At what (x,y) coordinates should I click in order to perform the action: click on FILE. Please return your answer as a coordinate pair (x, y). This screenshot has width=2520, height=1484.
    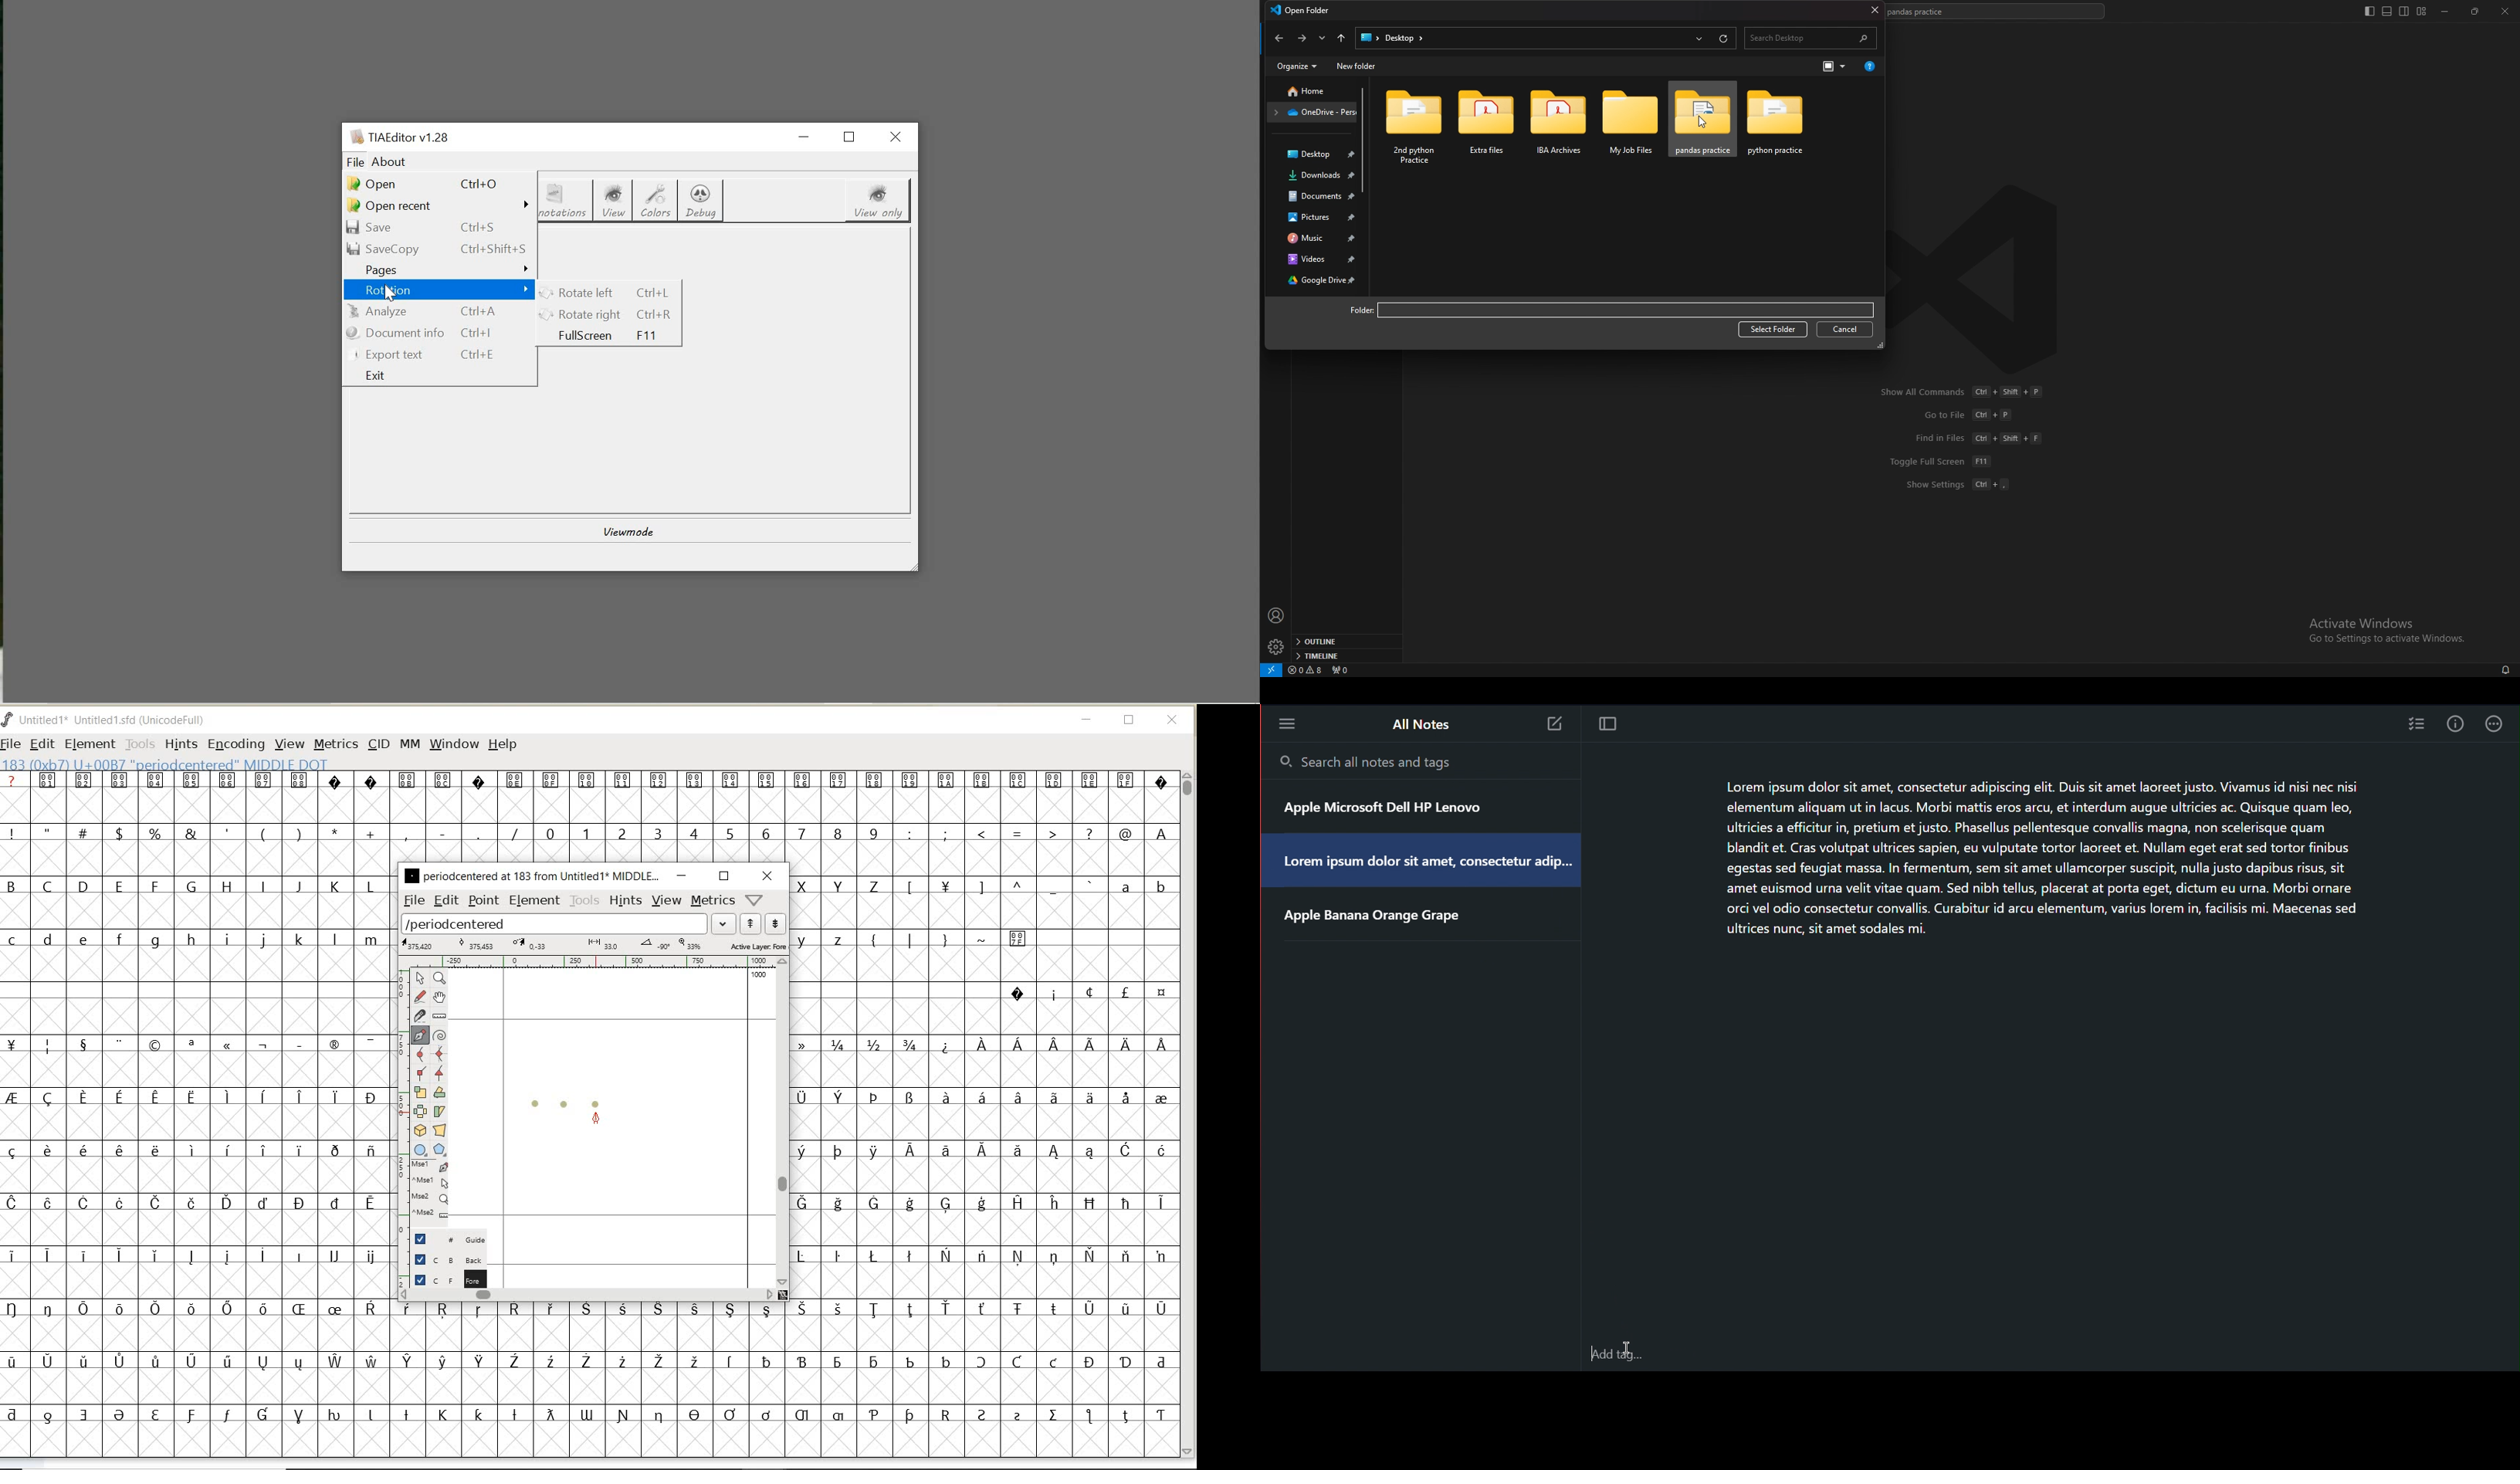
    Looking at the image, I should click on (12, 743).